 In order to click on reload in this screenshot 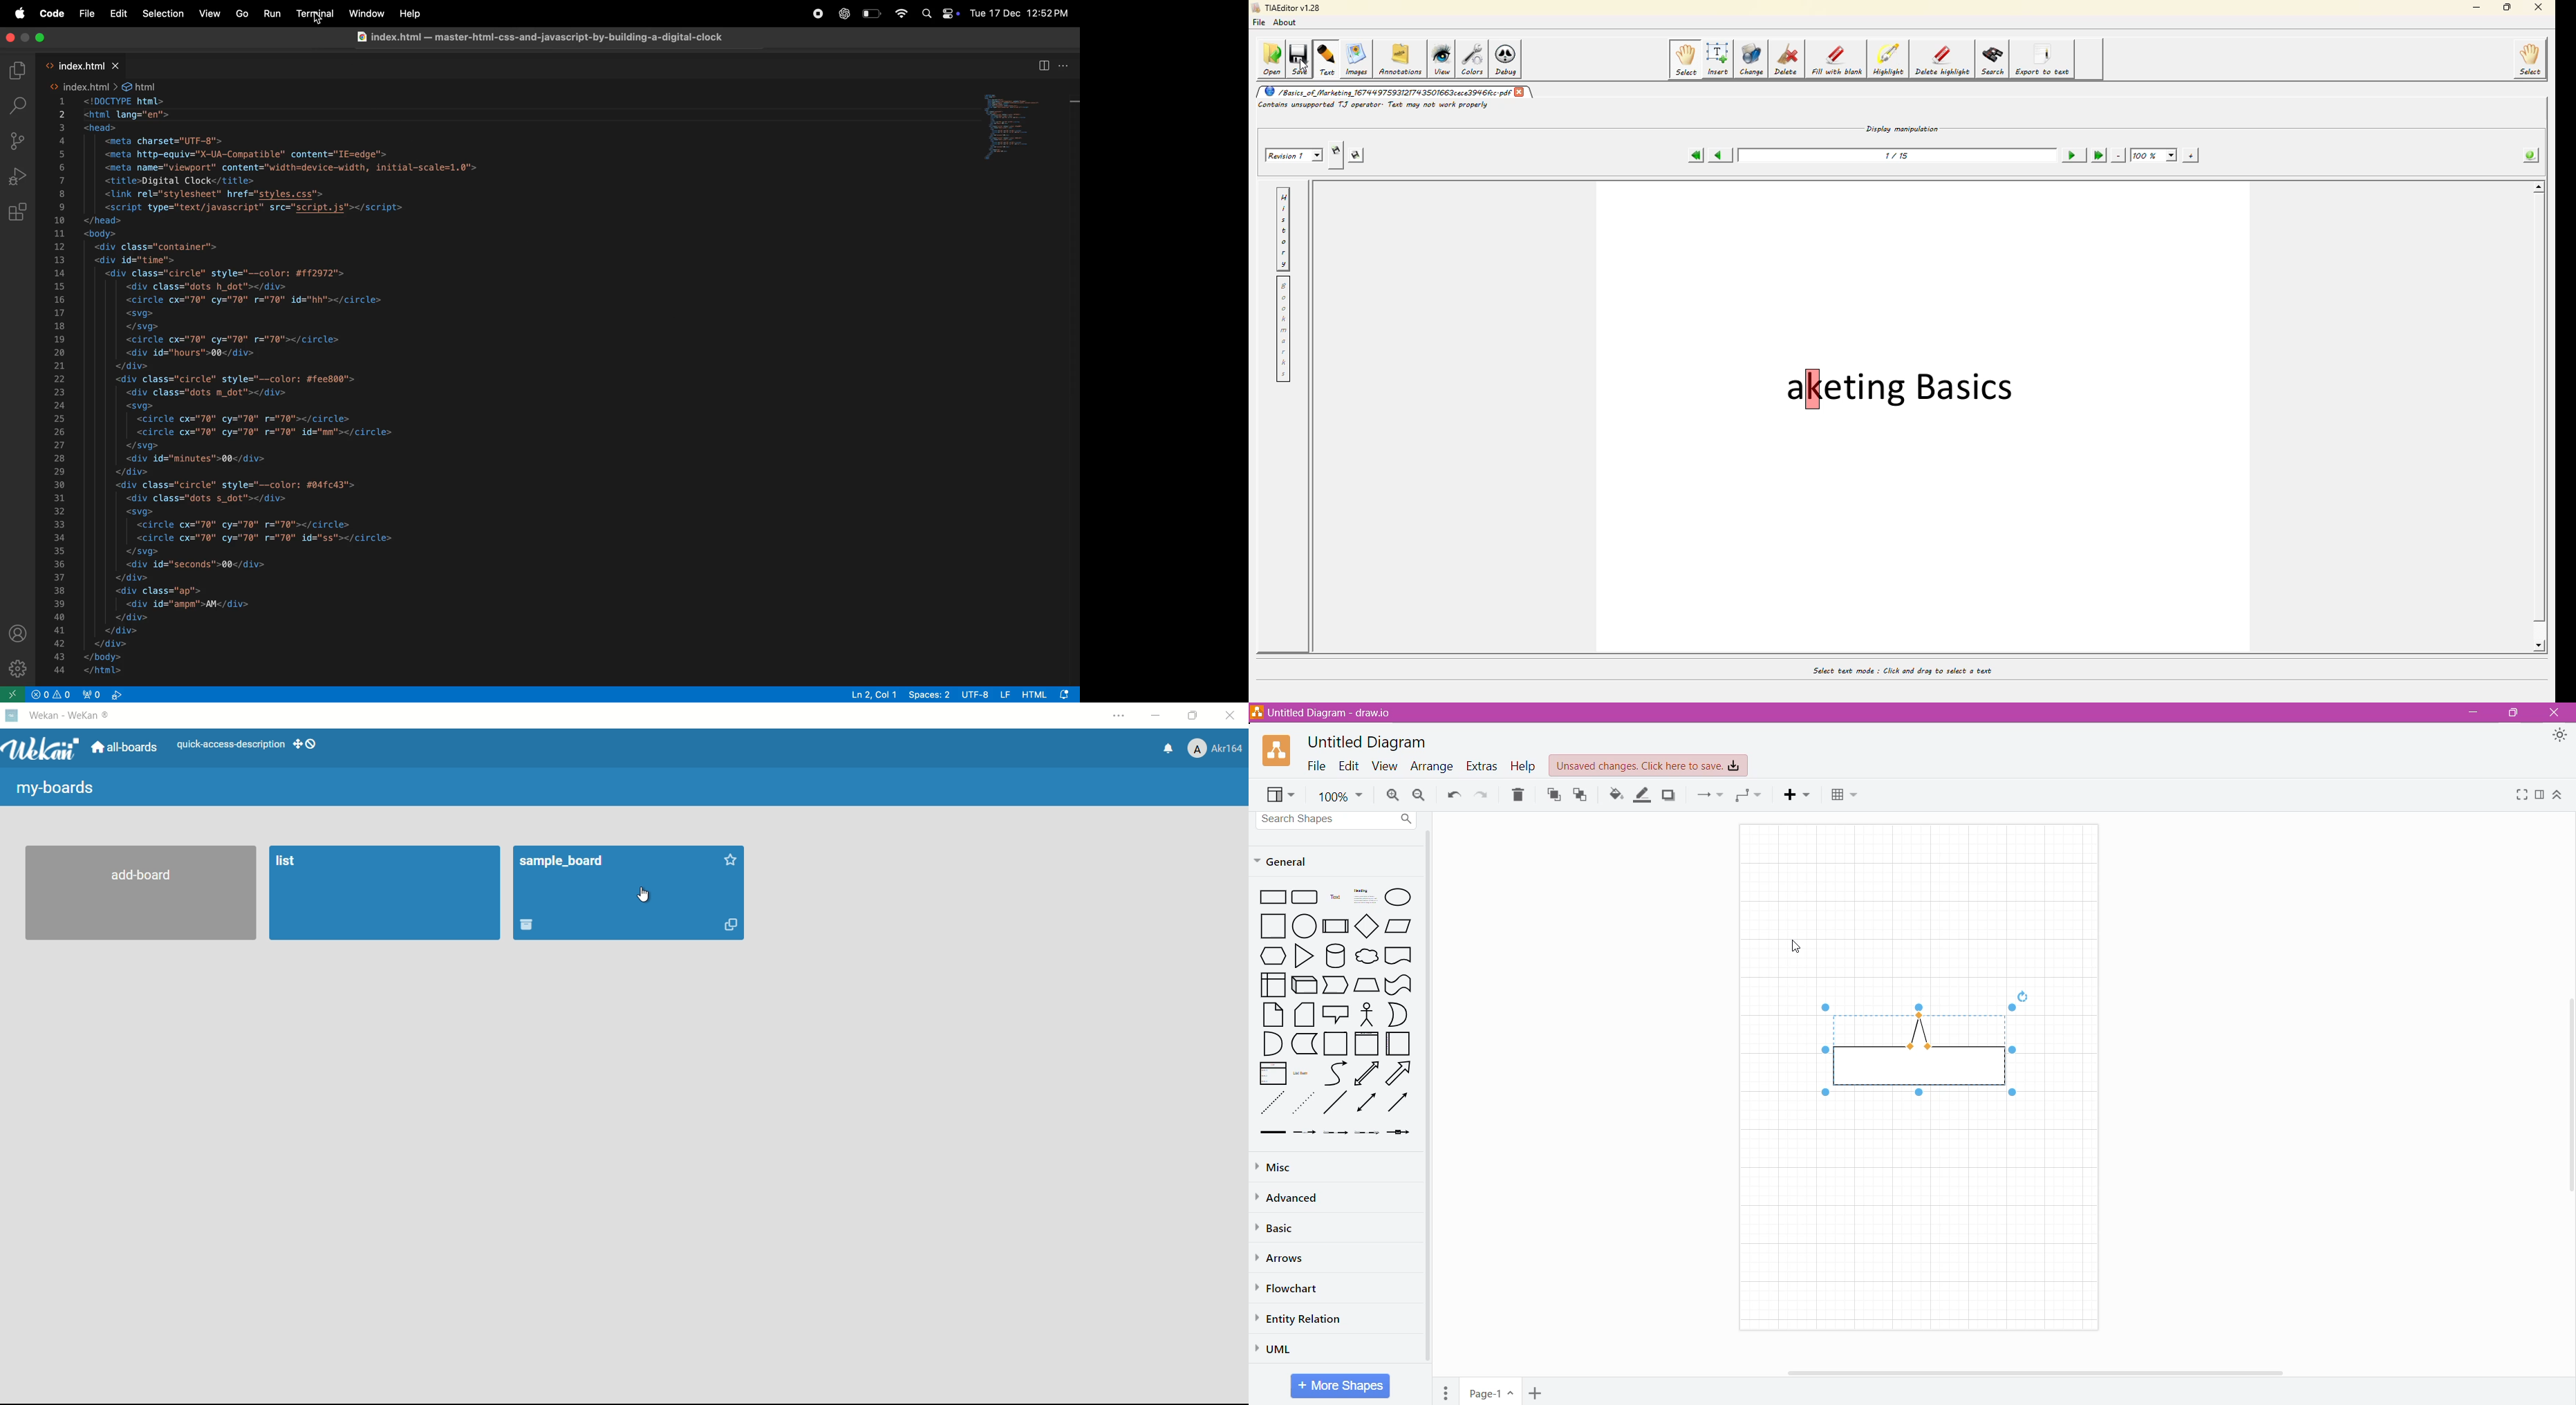, I will do `click(2019, 994)`.